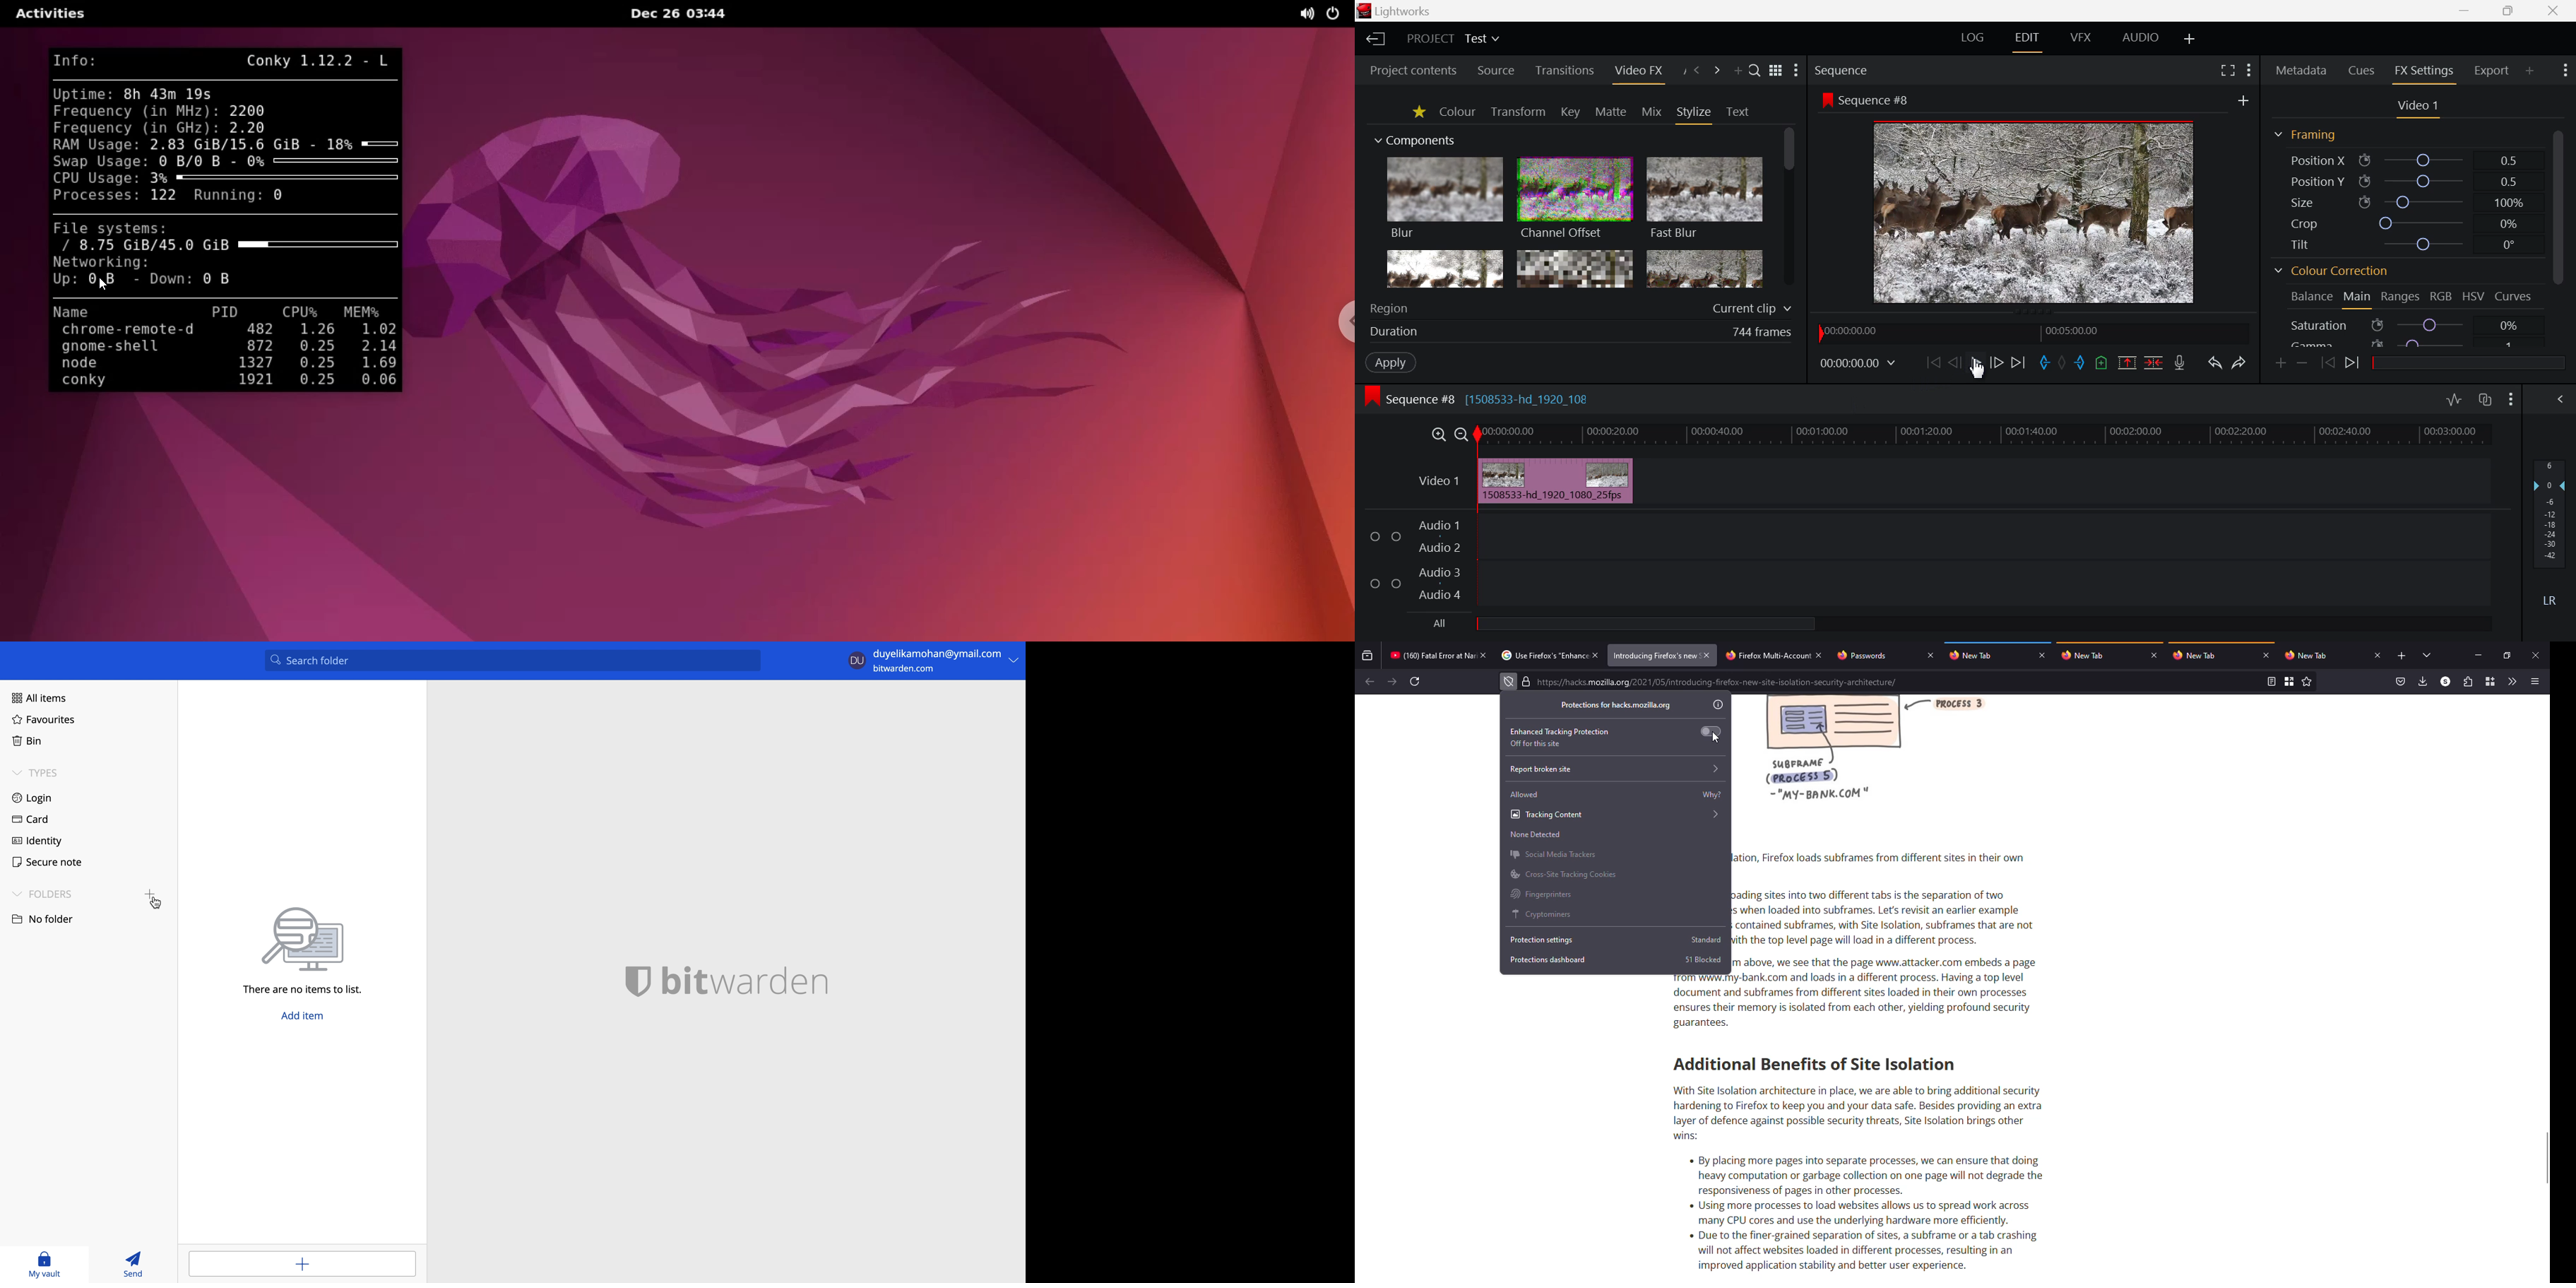 This screenshot has width=2576, height=1288. What do you see at coordinates (1717, 769) in the screenshot?
I see `expand` at bounding box center [1717, 769].